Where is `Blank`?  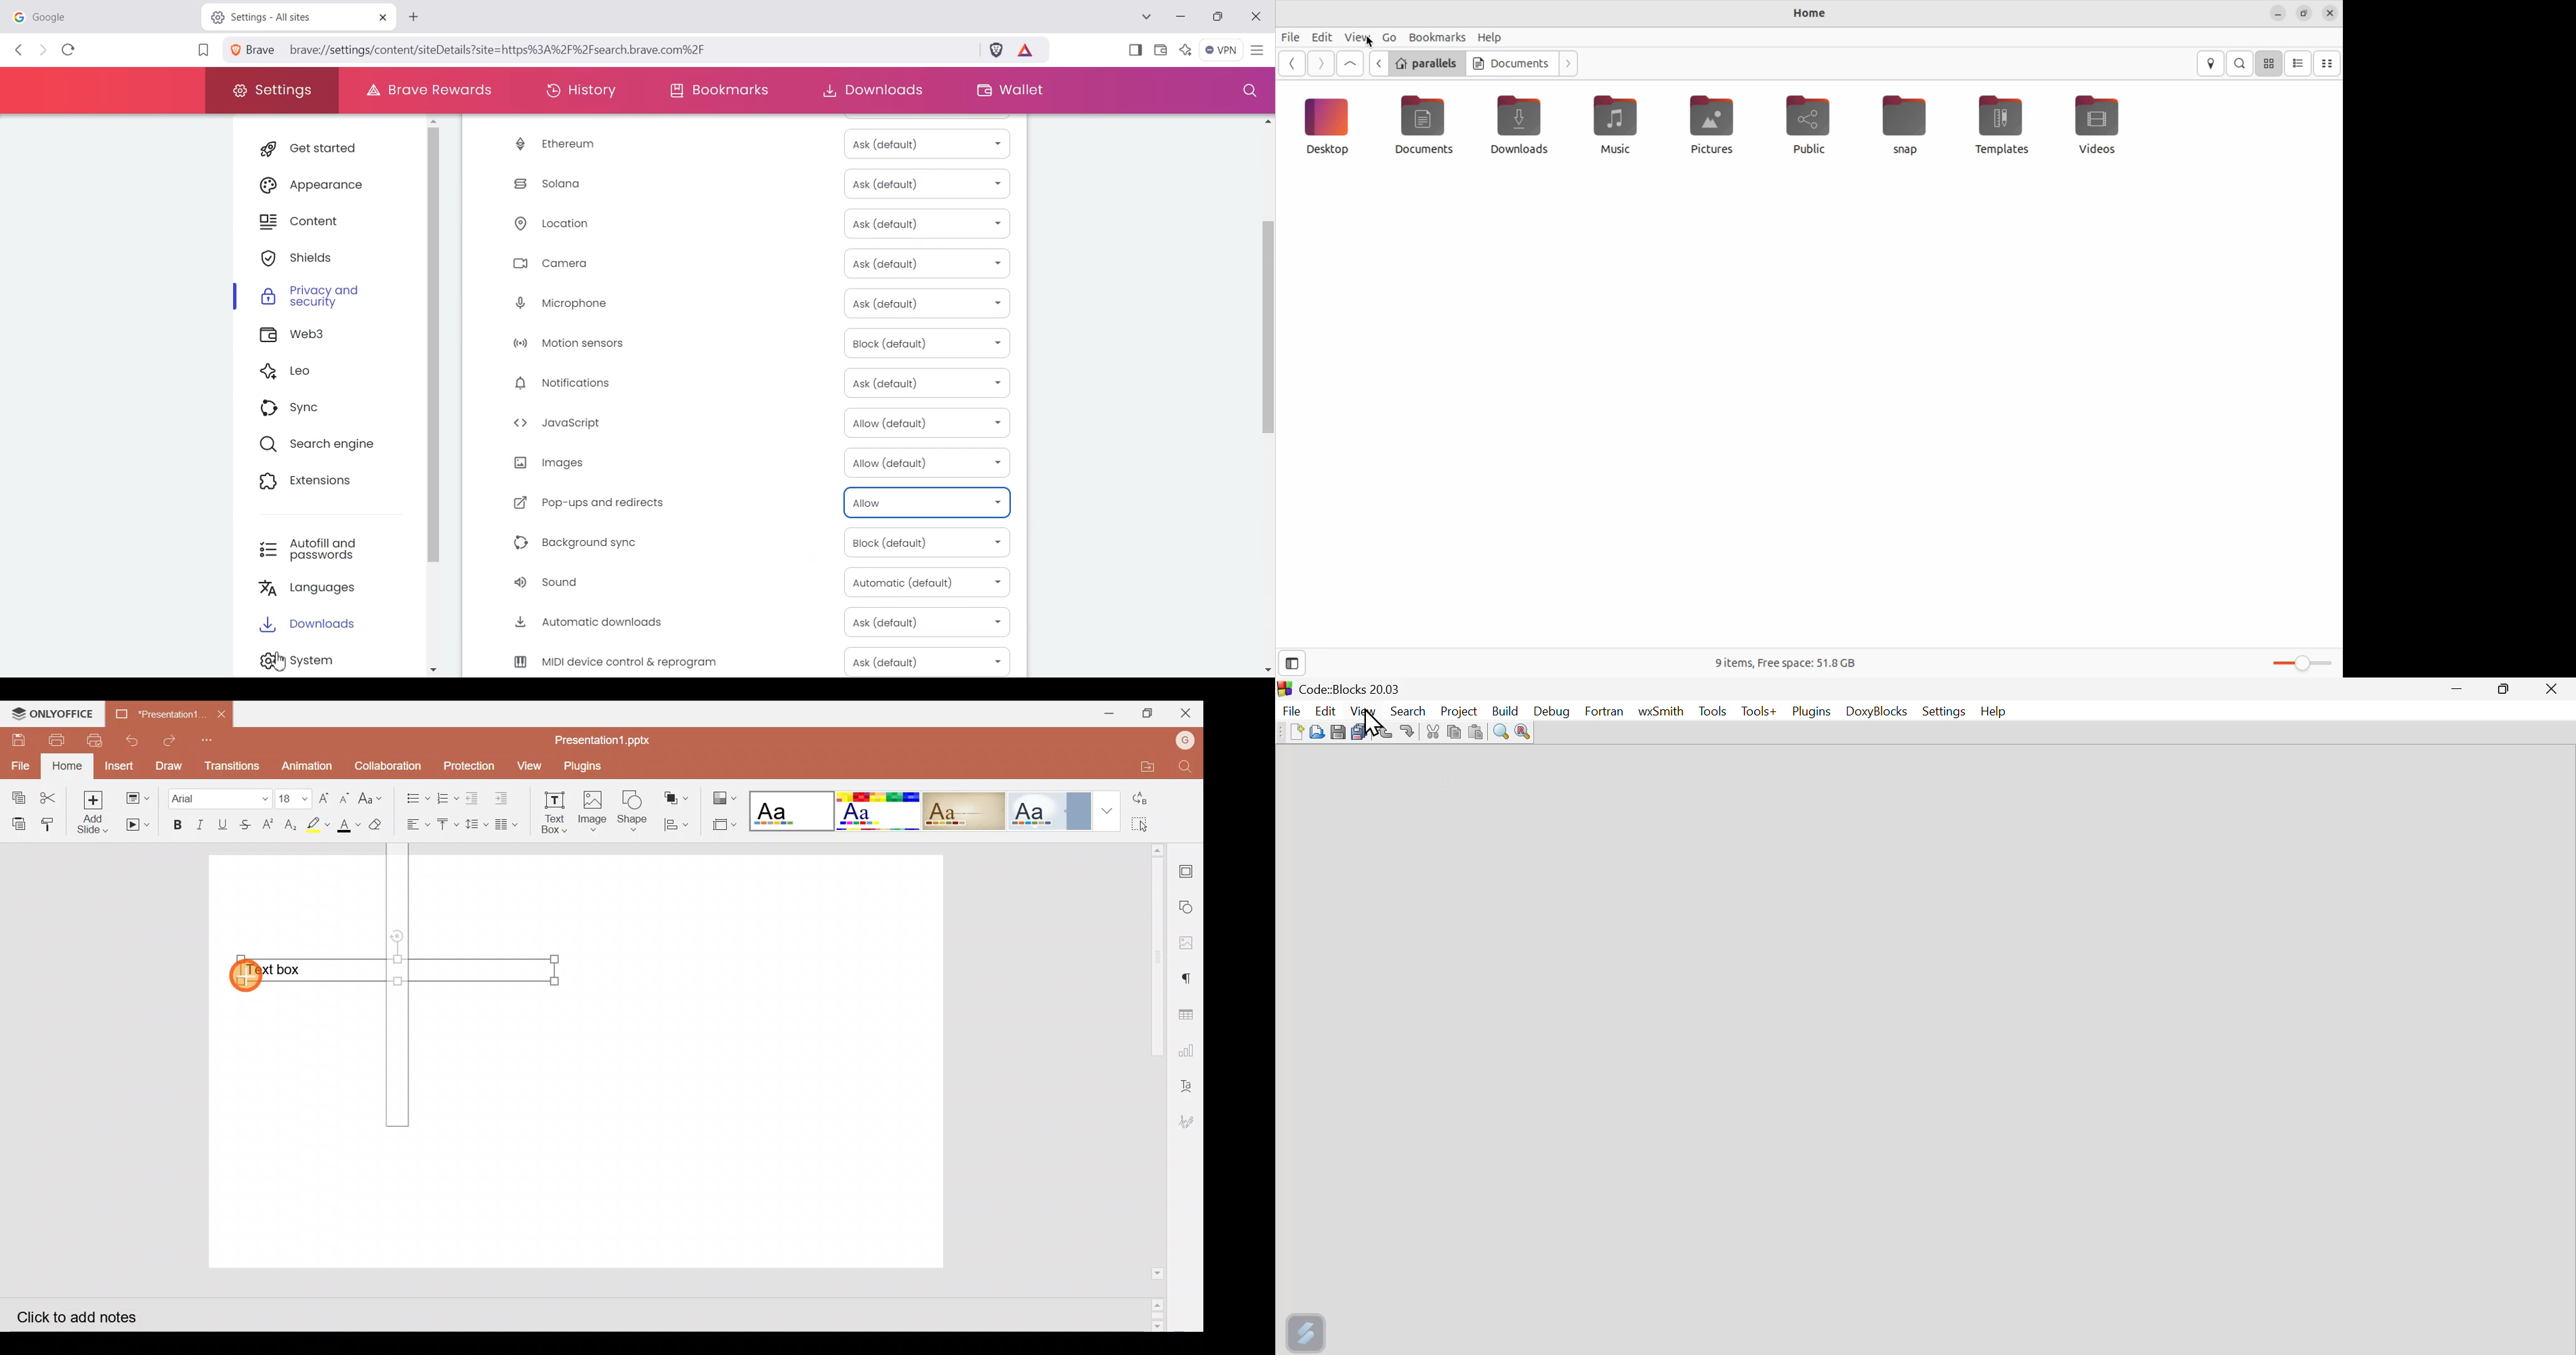
Blank is located at coordinates (789, 809).